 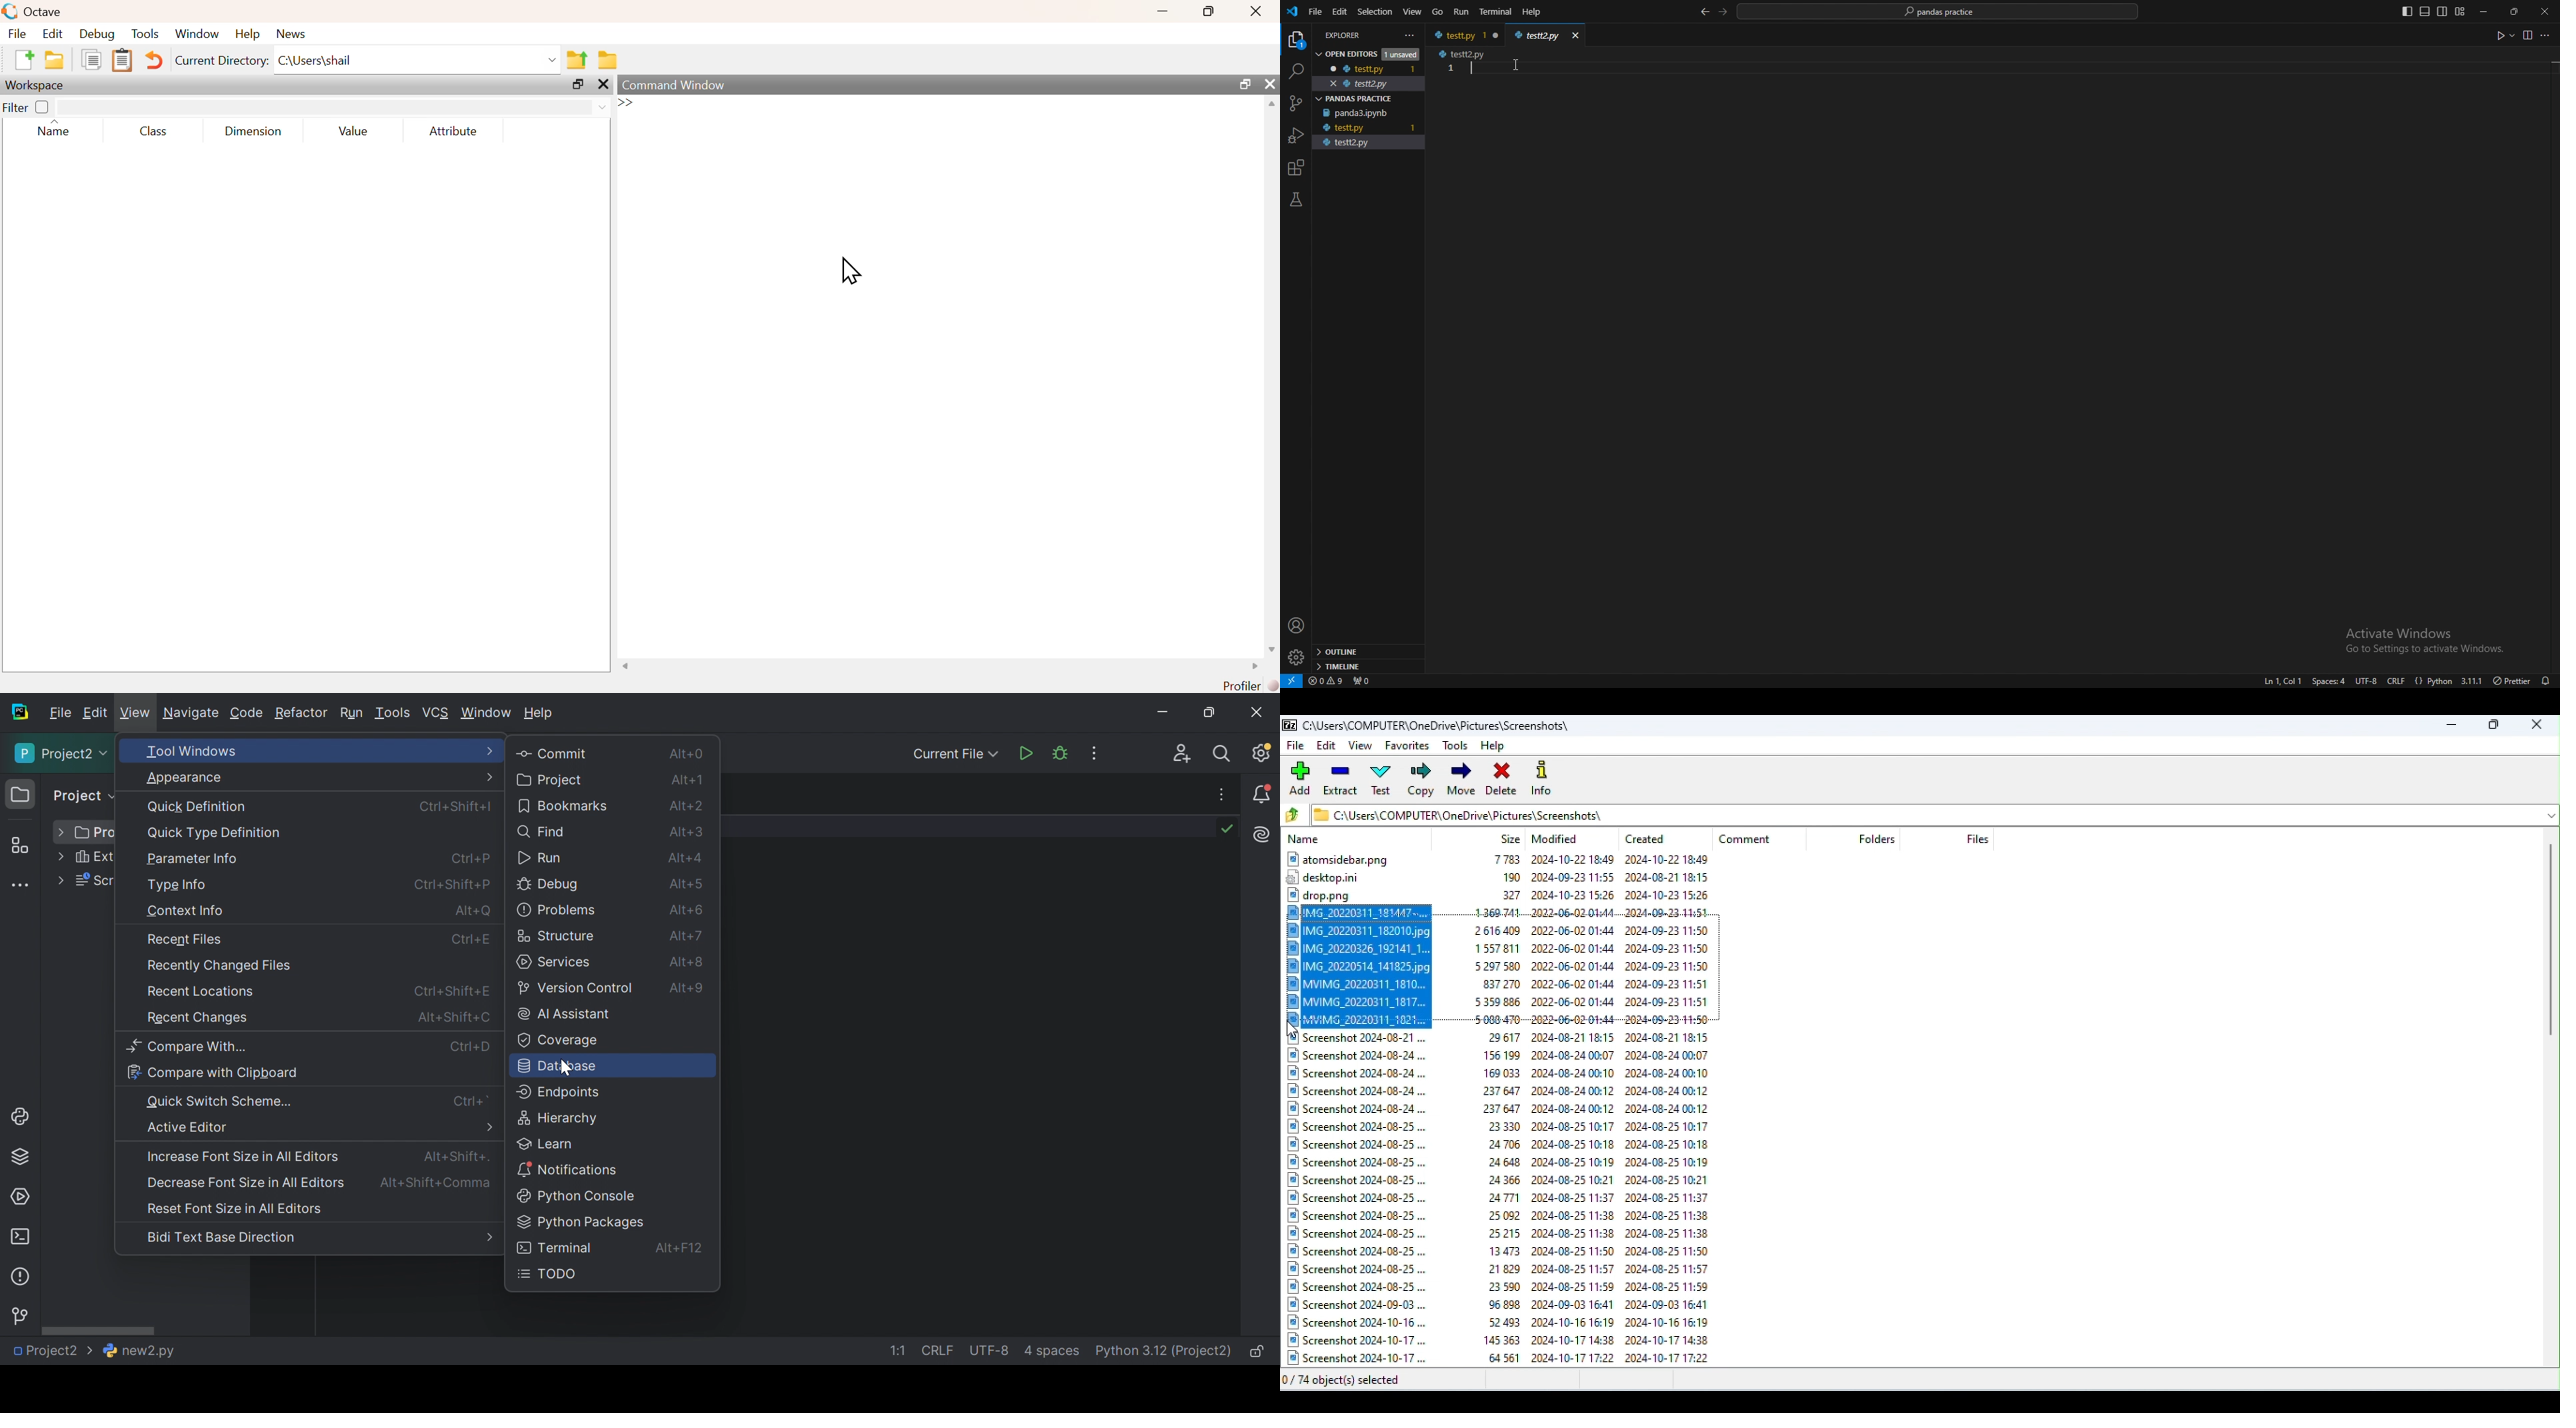 What do you see at coordinates (849, 270) in the screenshot?
I see `cursor` at bounding box center [849, 270].